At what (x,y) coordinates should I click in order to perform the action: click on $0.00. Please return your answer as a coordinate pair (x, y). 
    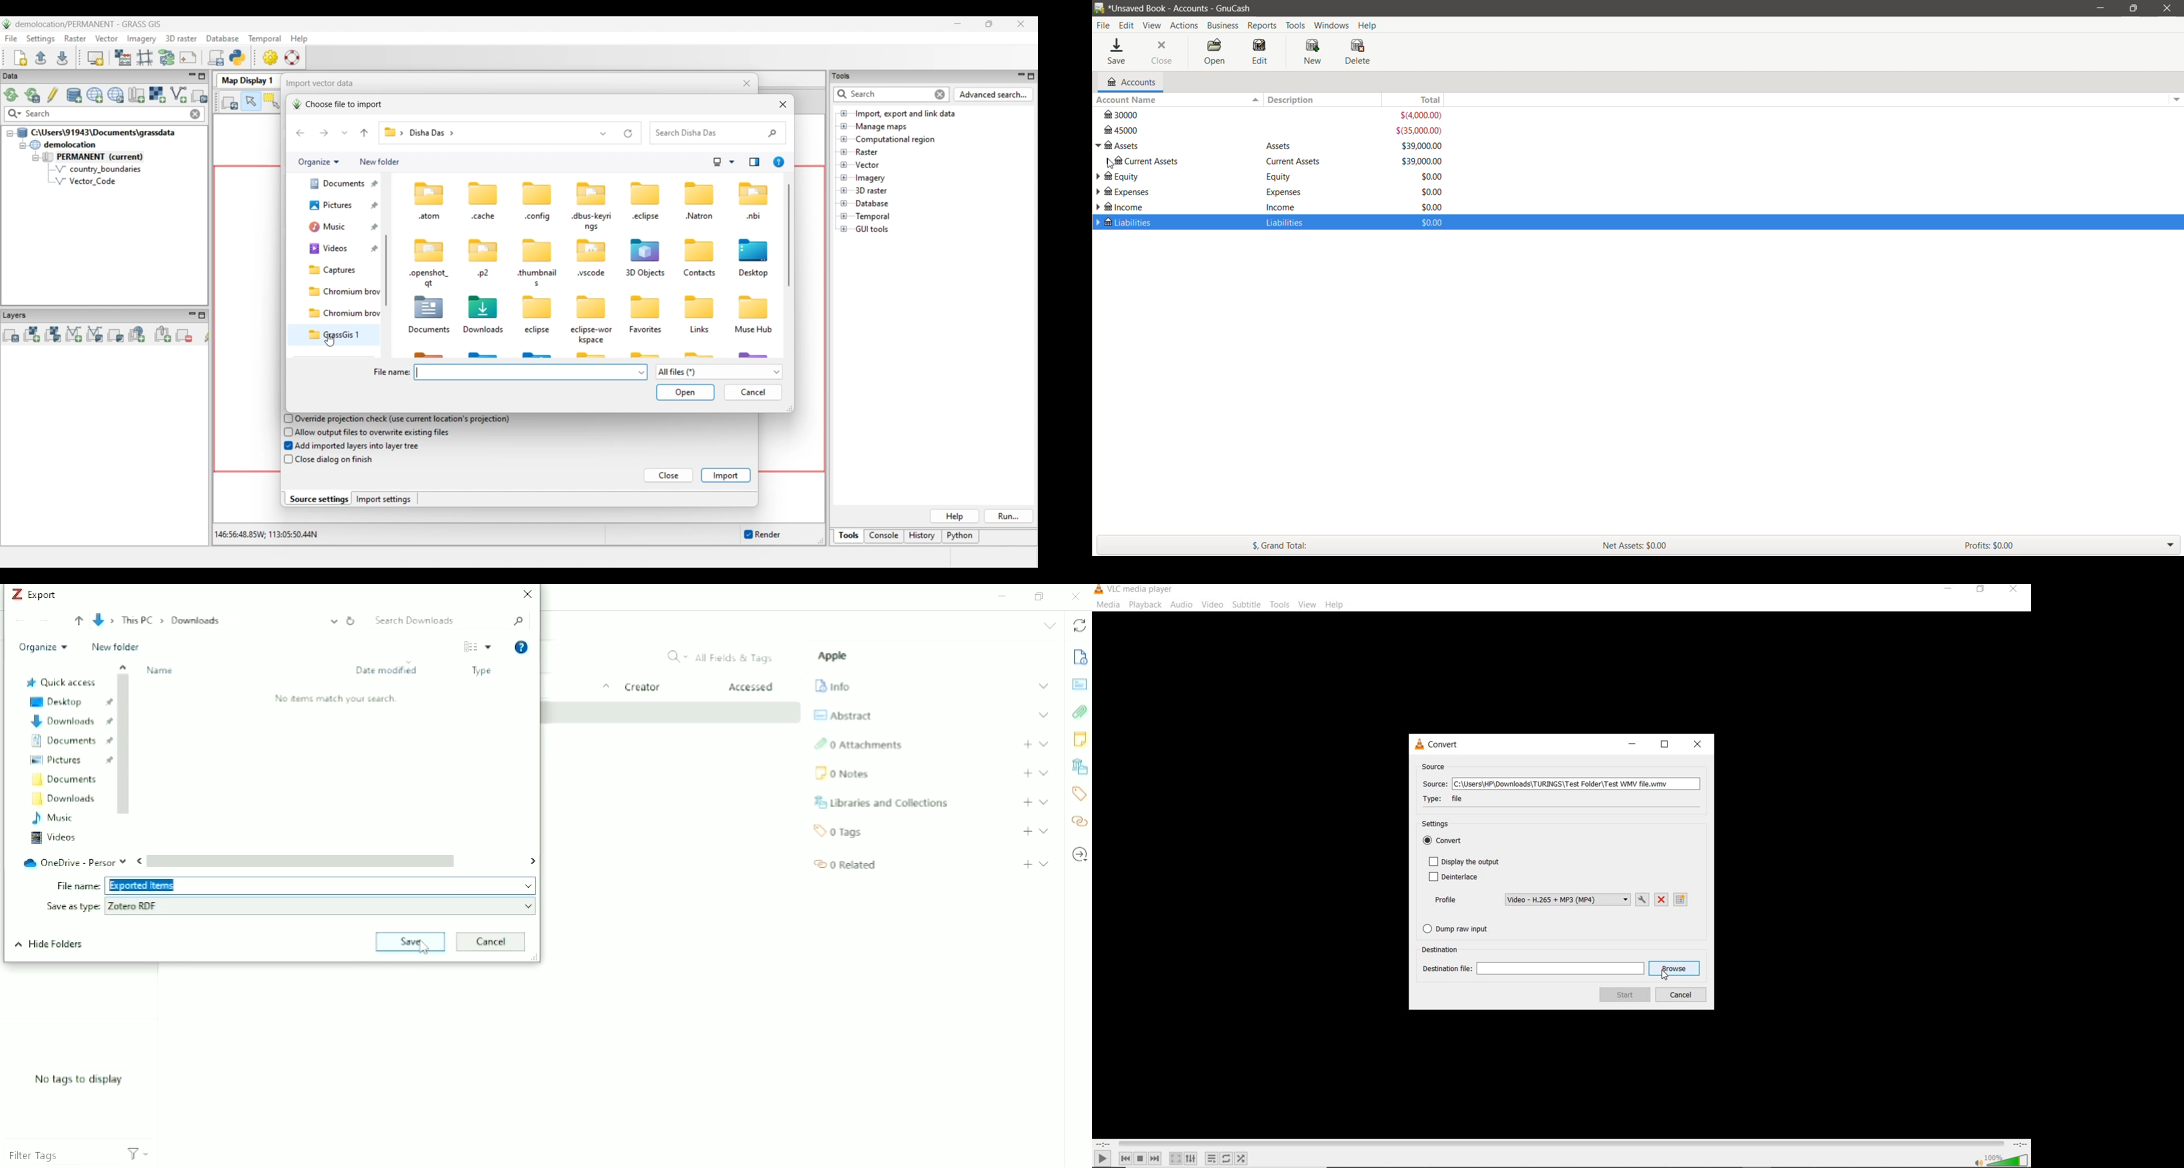
    Looking at the image, I should click on (1432, 208).